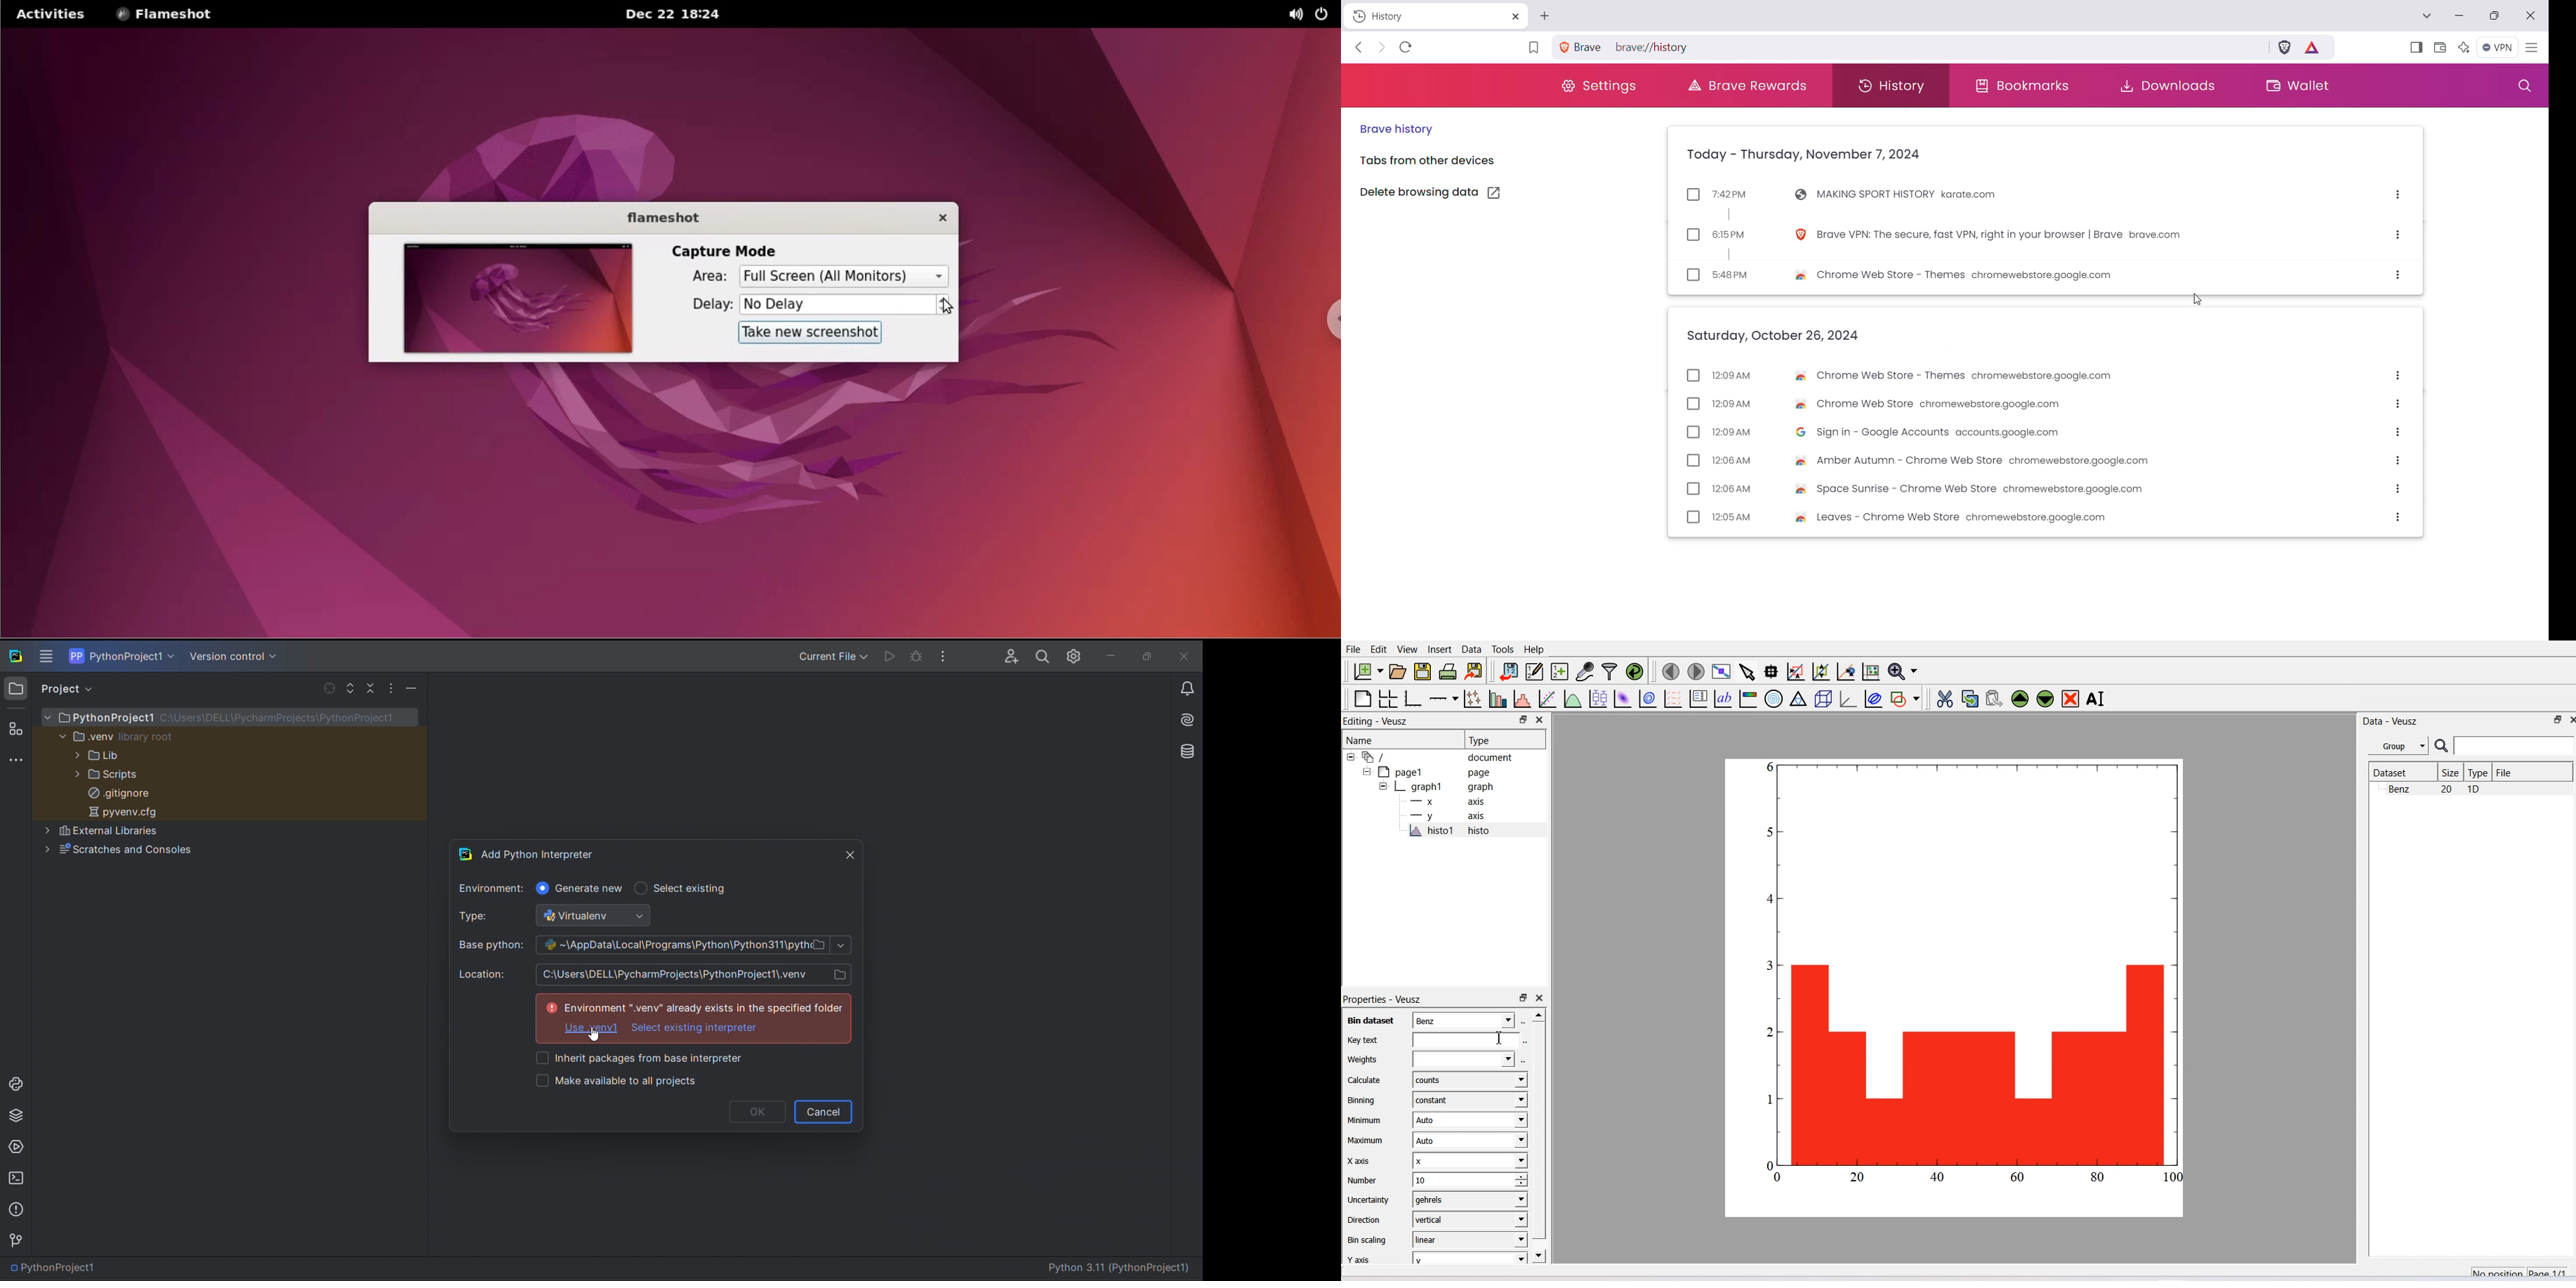 The height and width of the screenshot is (1288, 2576). I want to click on Close, so click(1540, 998).